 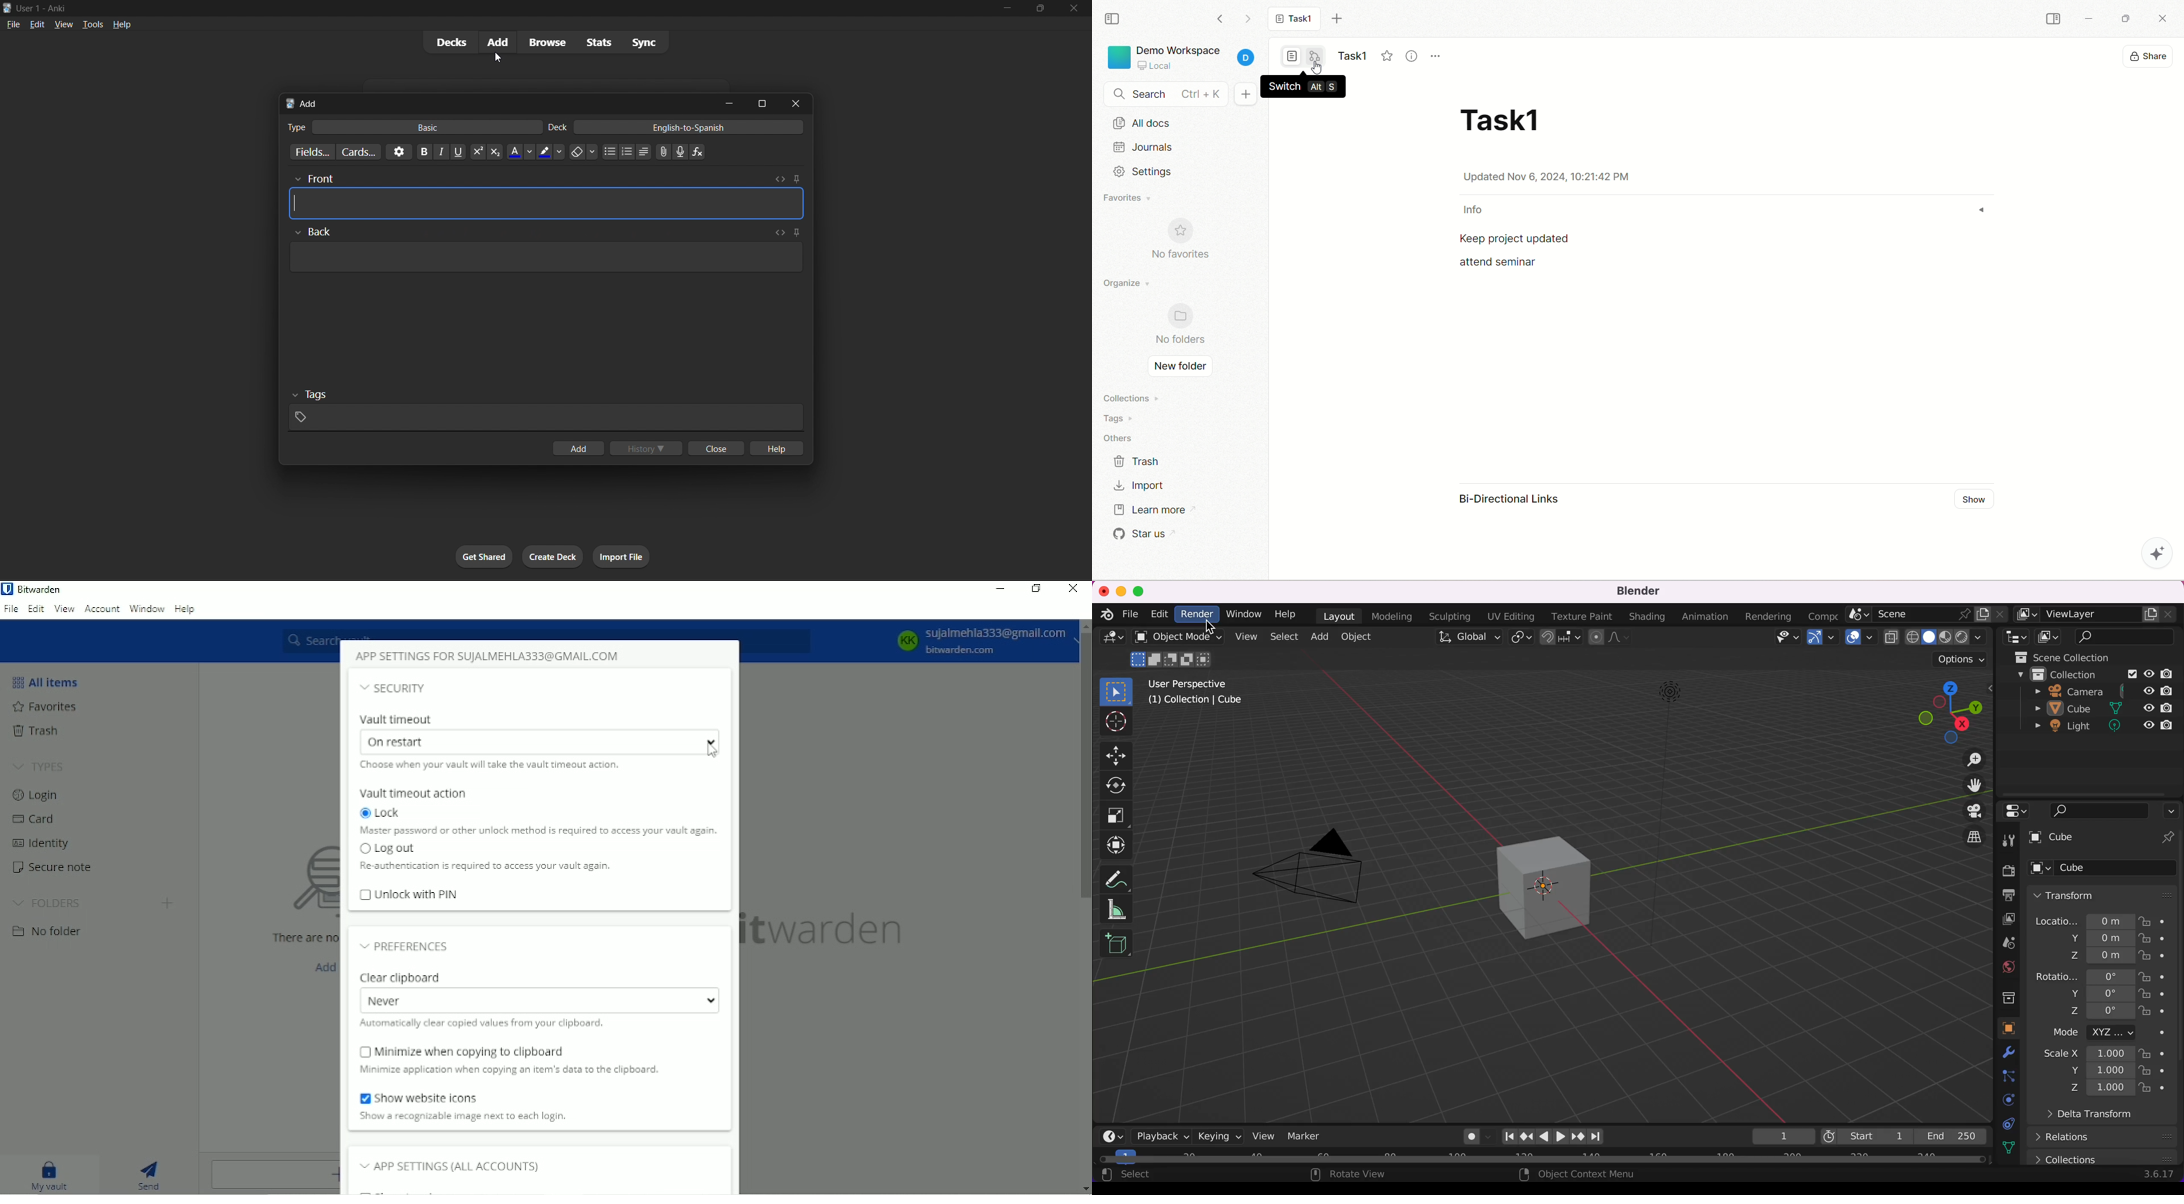 I want to click on KK , so click(x=907, y=640).